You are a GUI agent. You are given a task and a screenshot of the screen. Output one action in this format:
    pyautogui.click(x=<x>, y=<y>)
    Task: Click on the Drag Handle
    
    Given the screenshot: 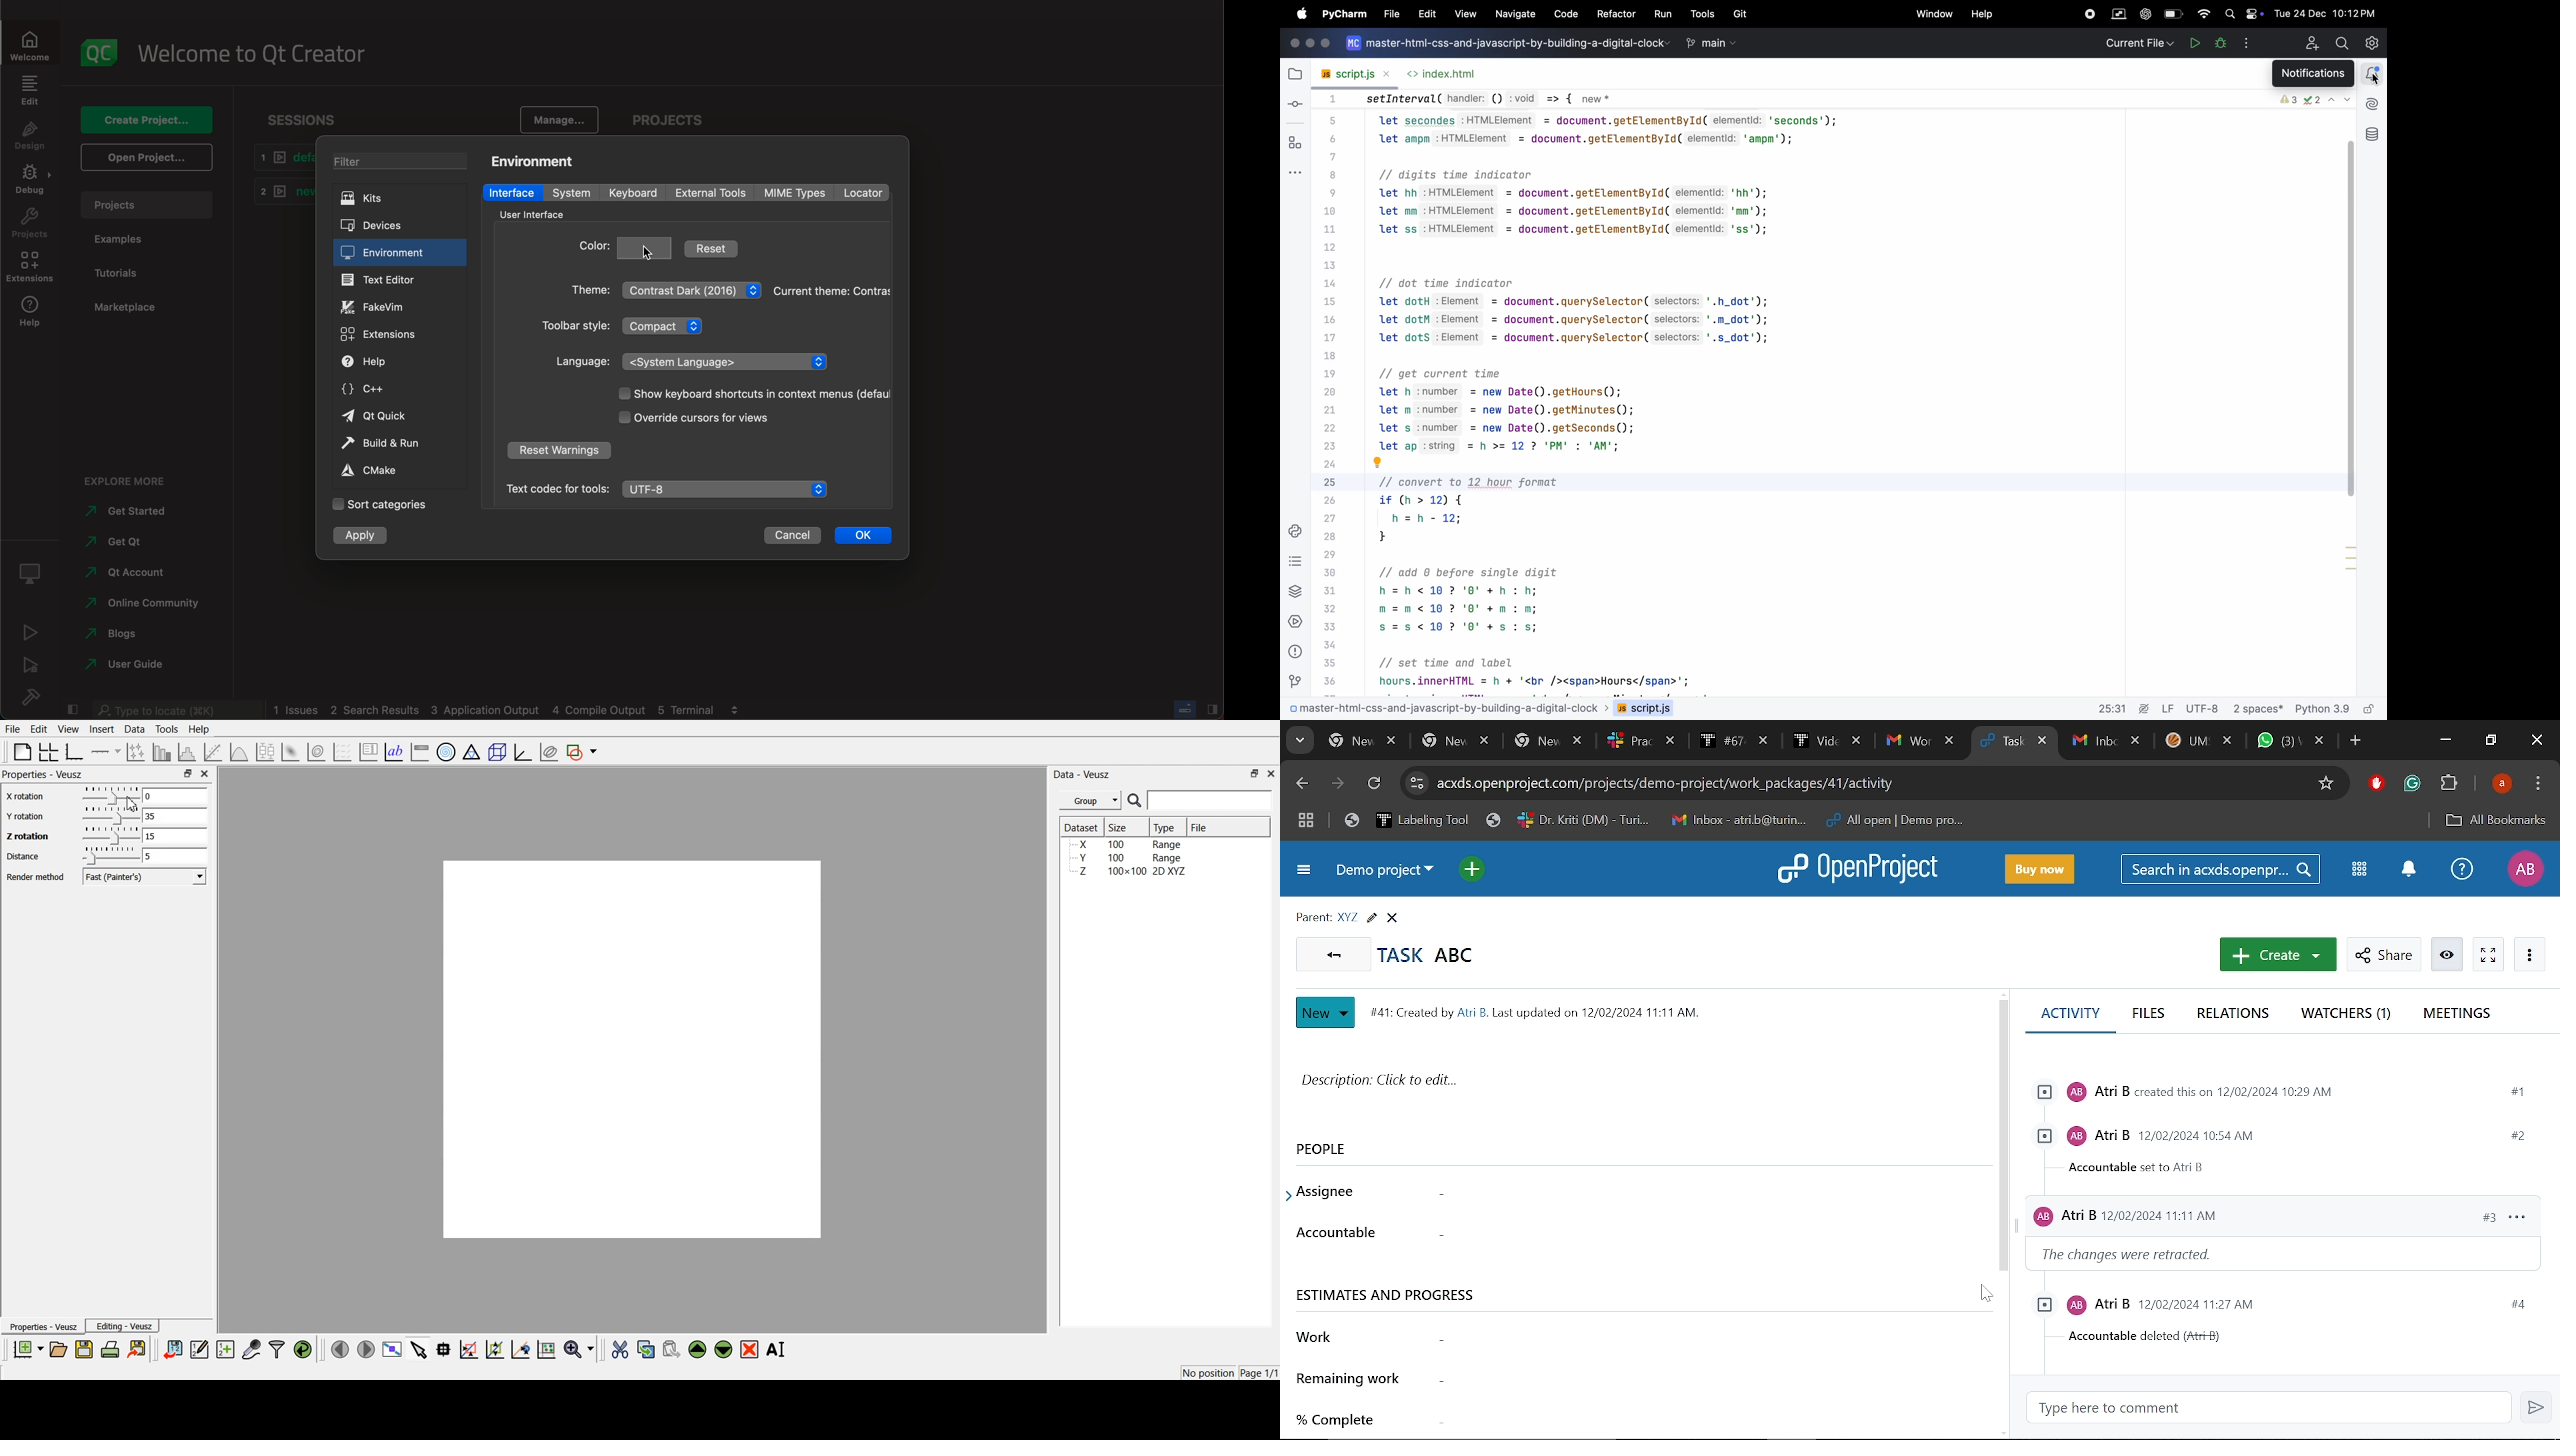 What is the action you would take?
    pyautogui.click(x=110, y=815)
    